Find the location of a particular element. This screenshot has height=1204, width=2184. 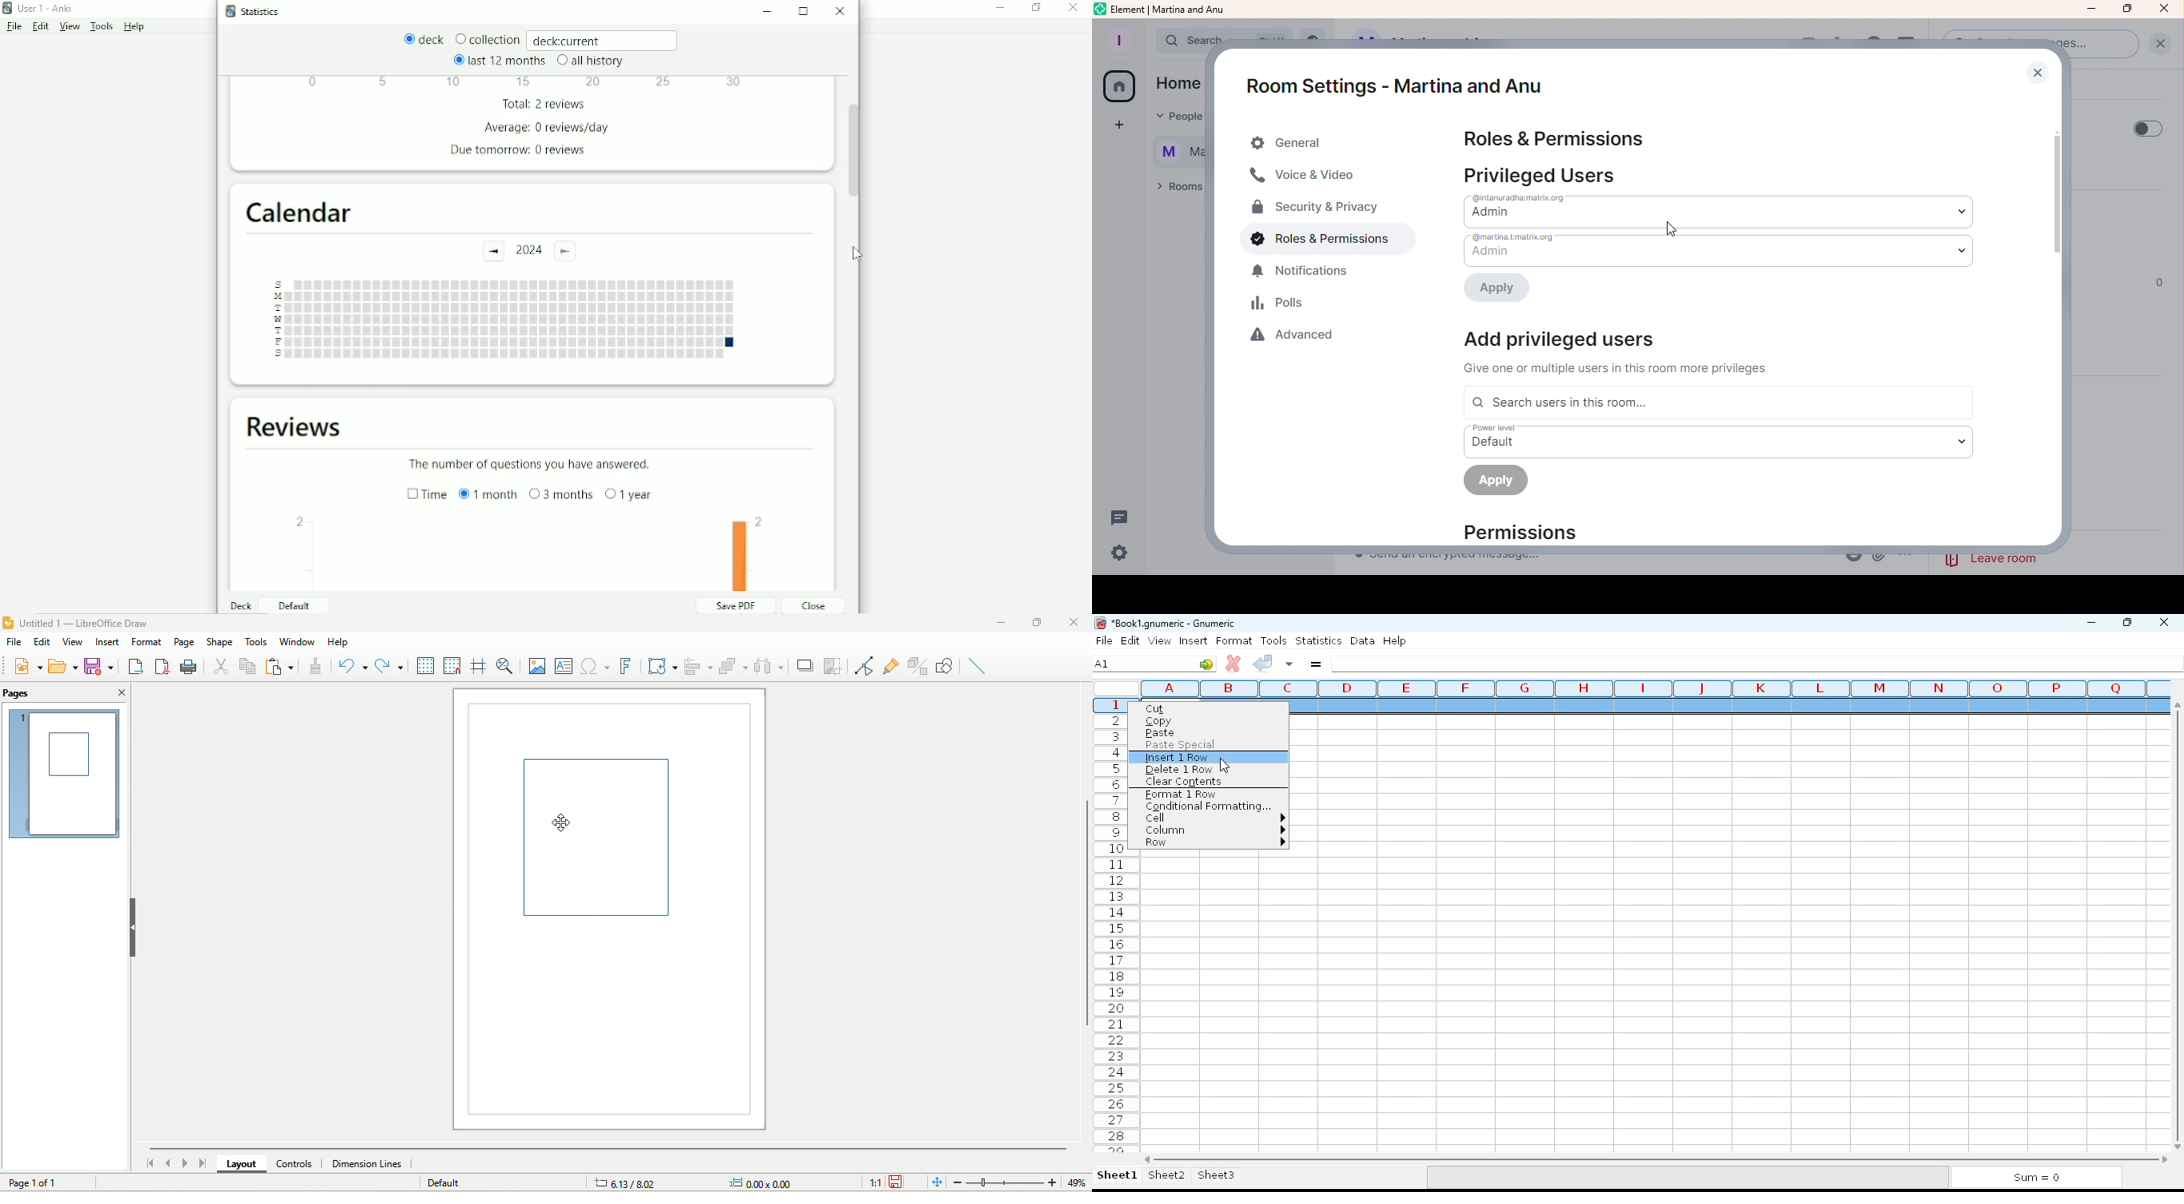

Time is located at coordinates (426, 495).